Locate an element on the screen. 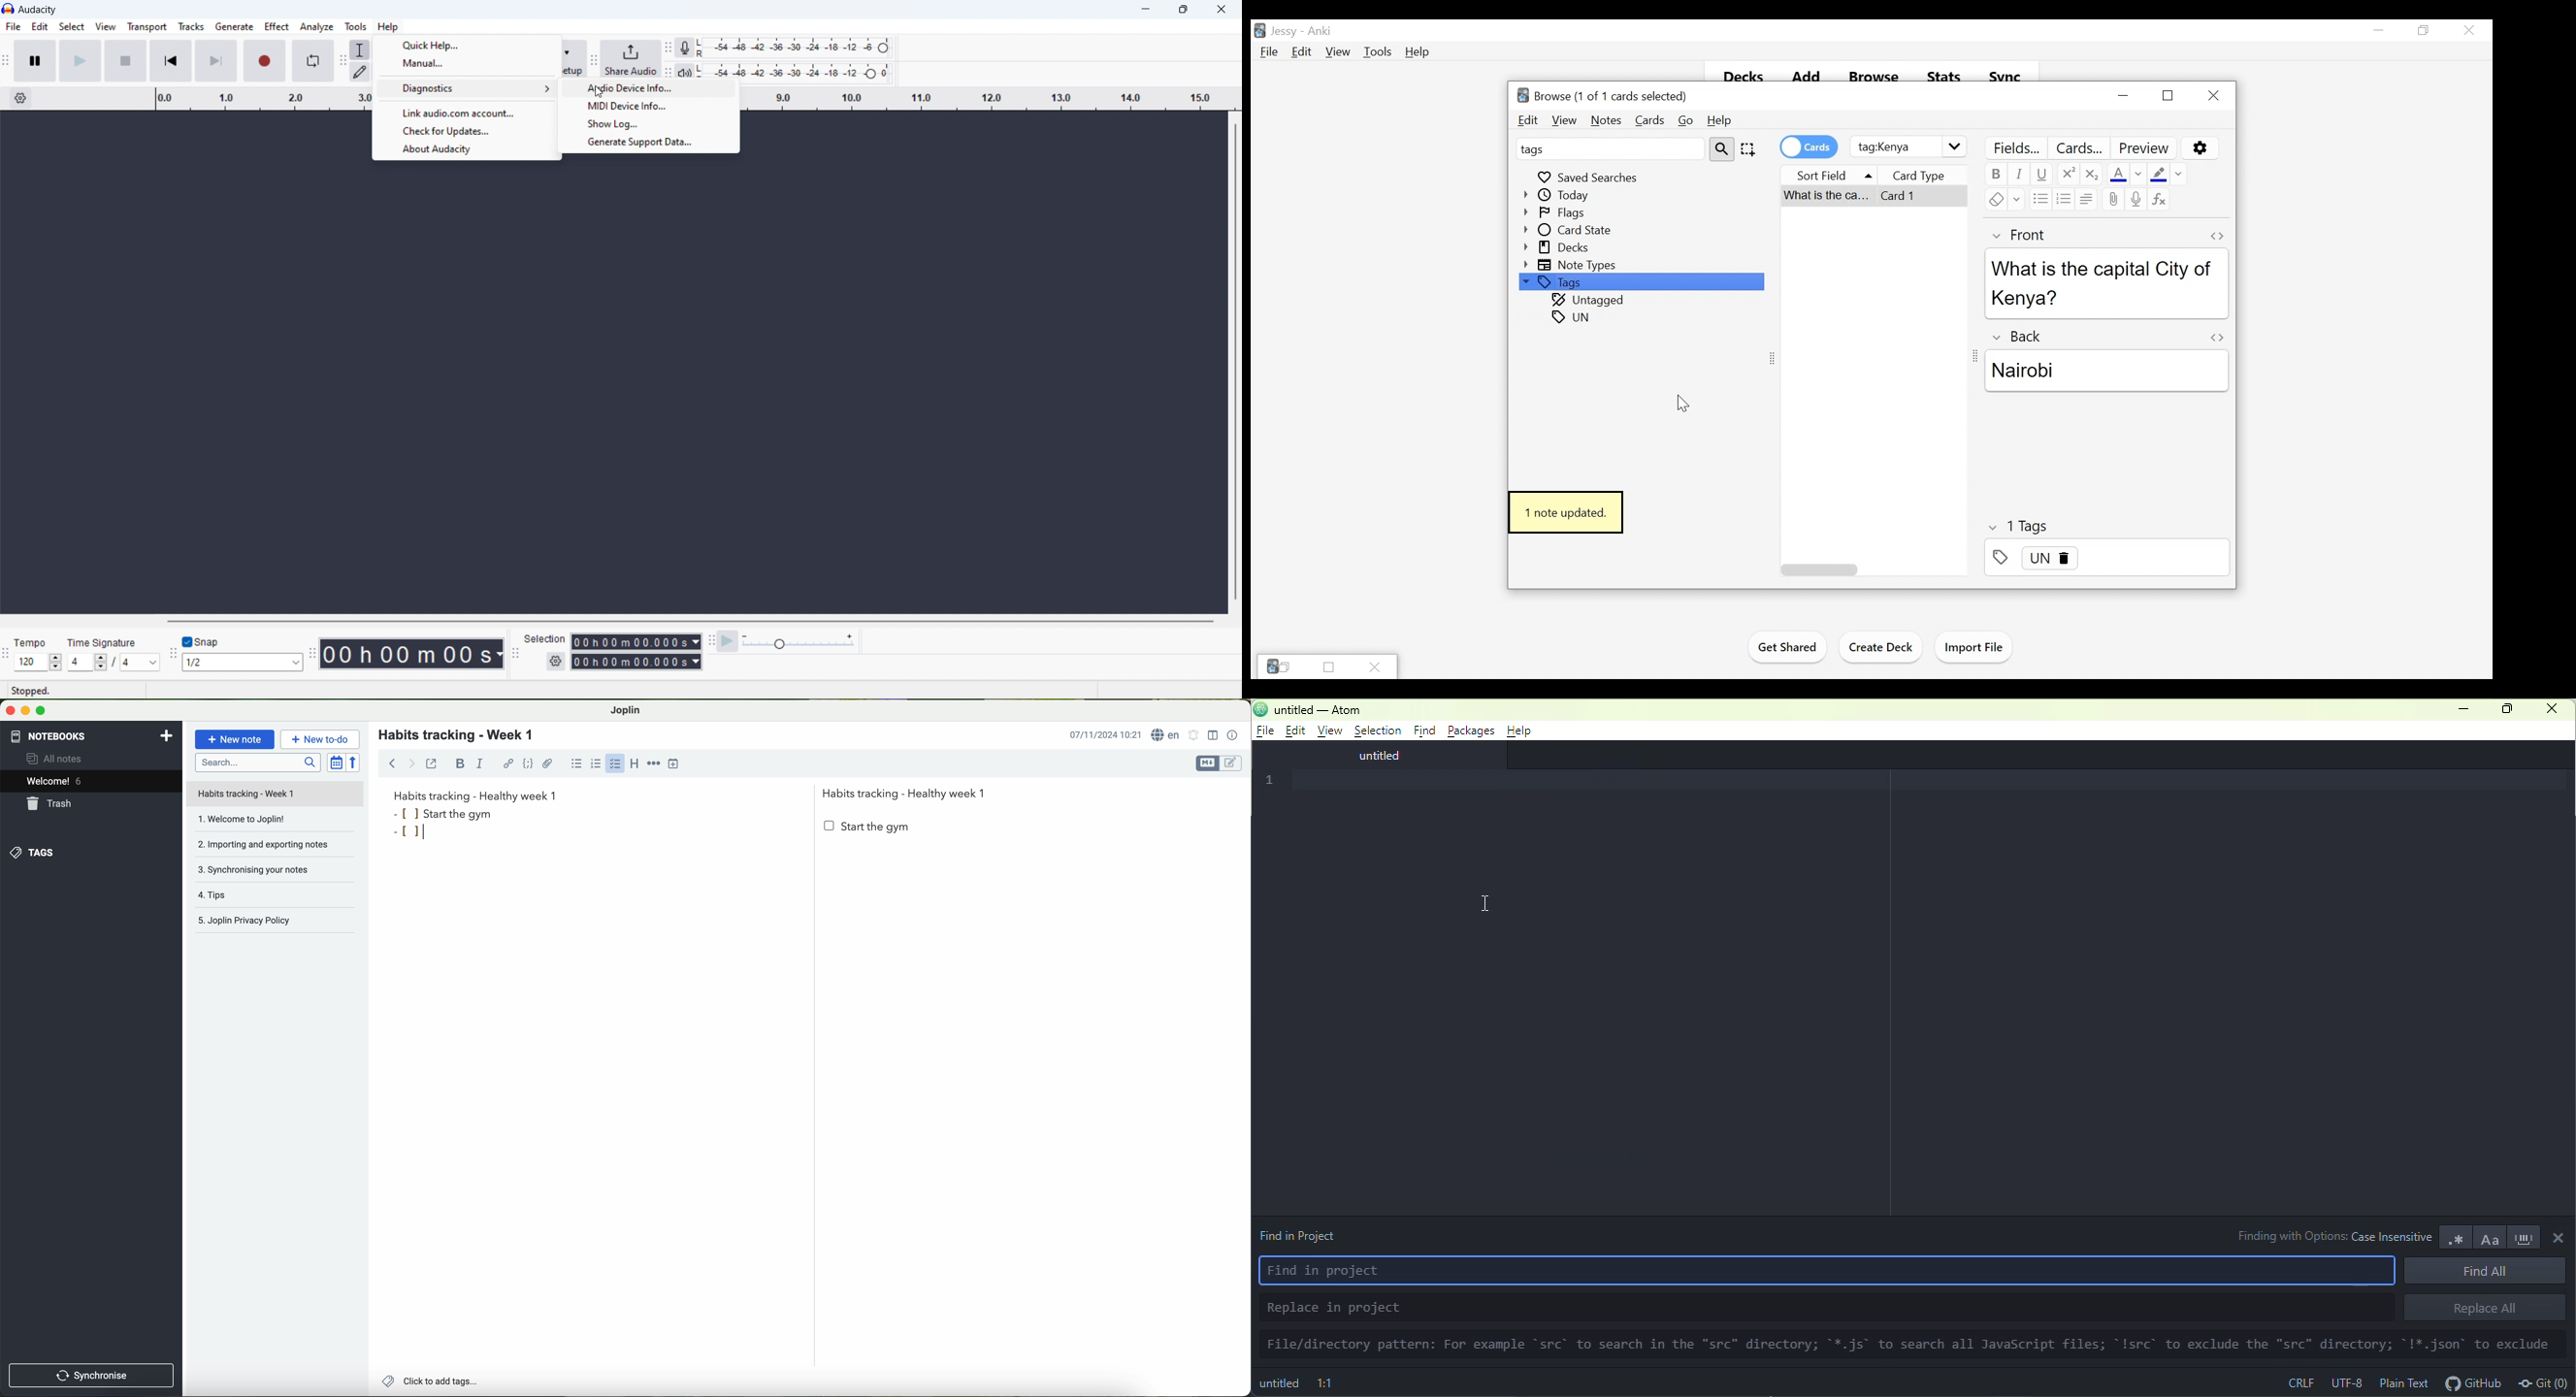  horizontal rule is located at coordinates (654, 764).